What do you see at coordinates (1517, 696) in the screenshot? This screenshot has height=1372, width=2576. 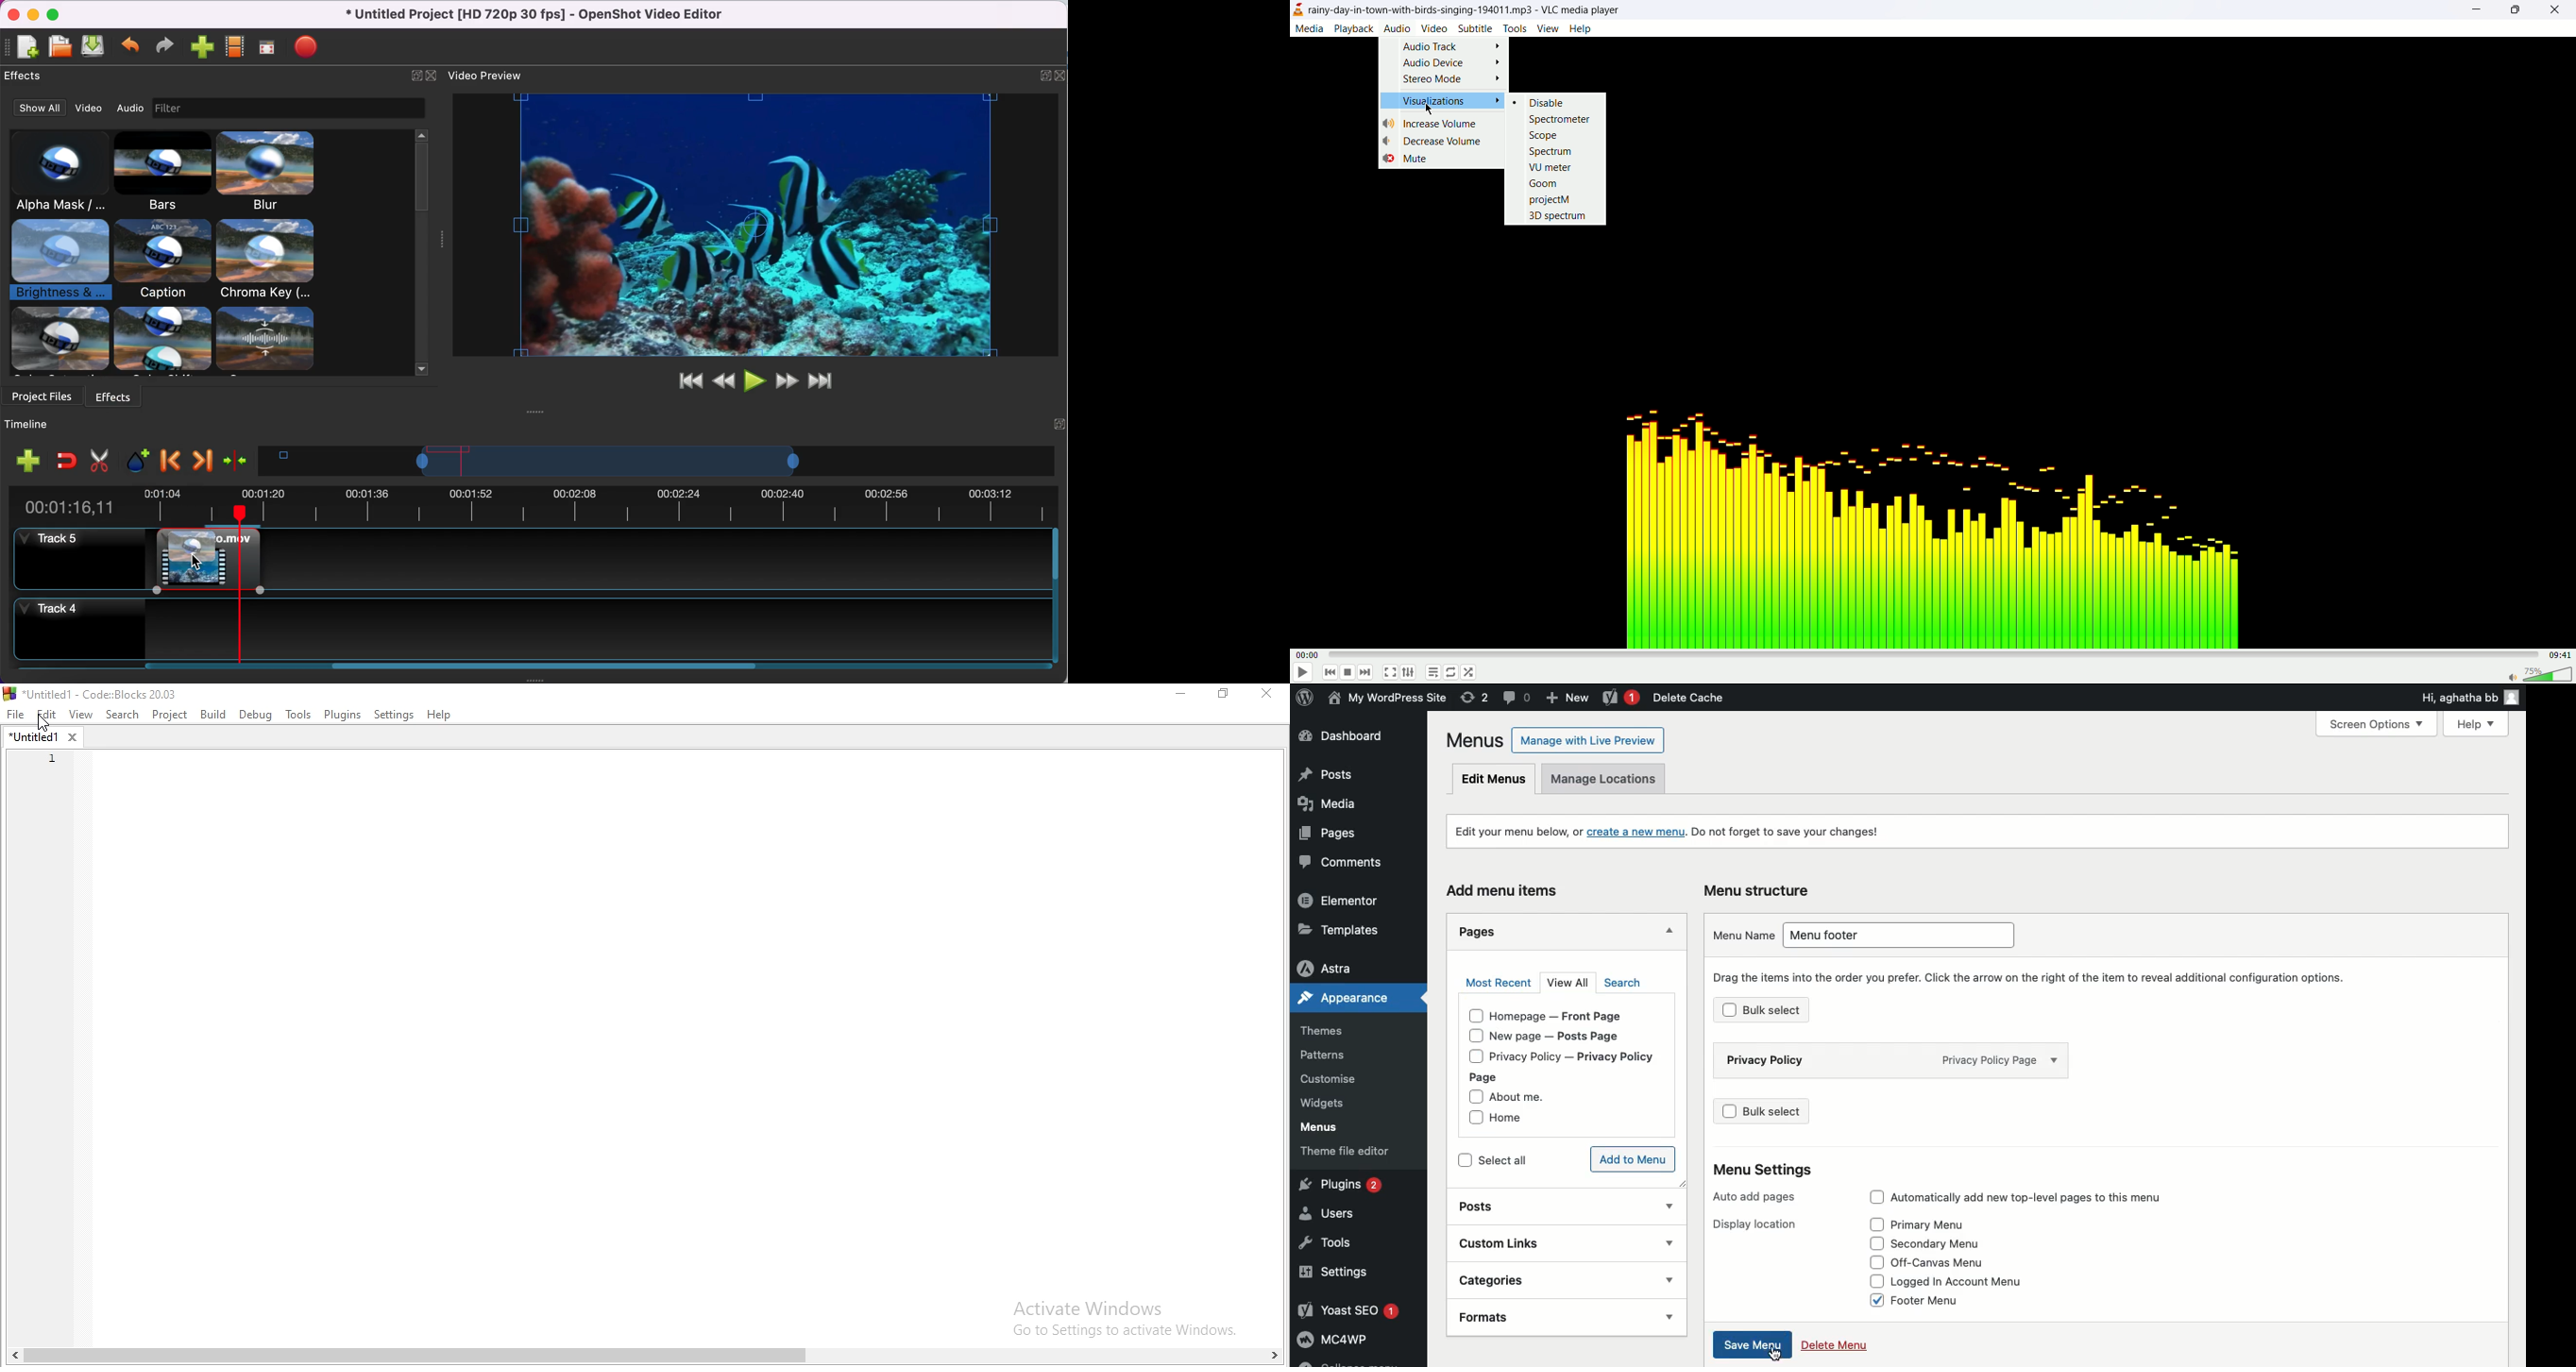 I see `Comment` at bounding box center [1517, 696].